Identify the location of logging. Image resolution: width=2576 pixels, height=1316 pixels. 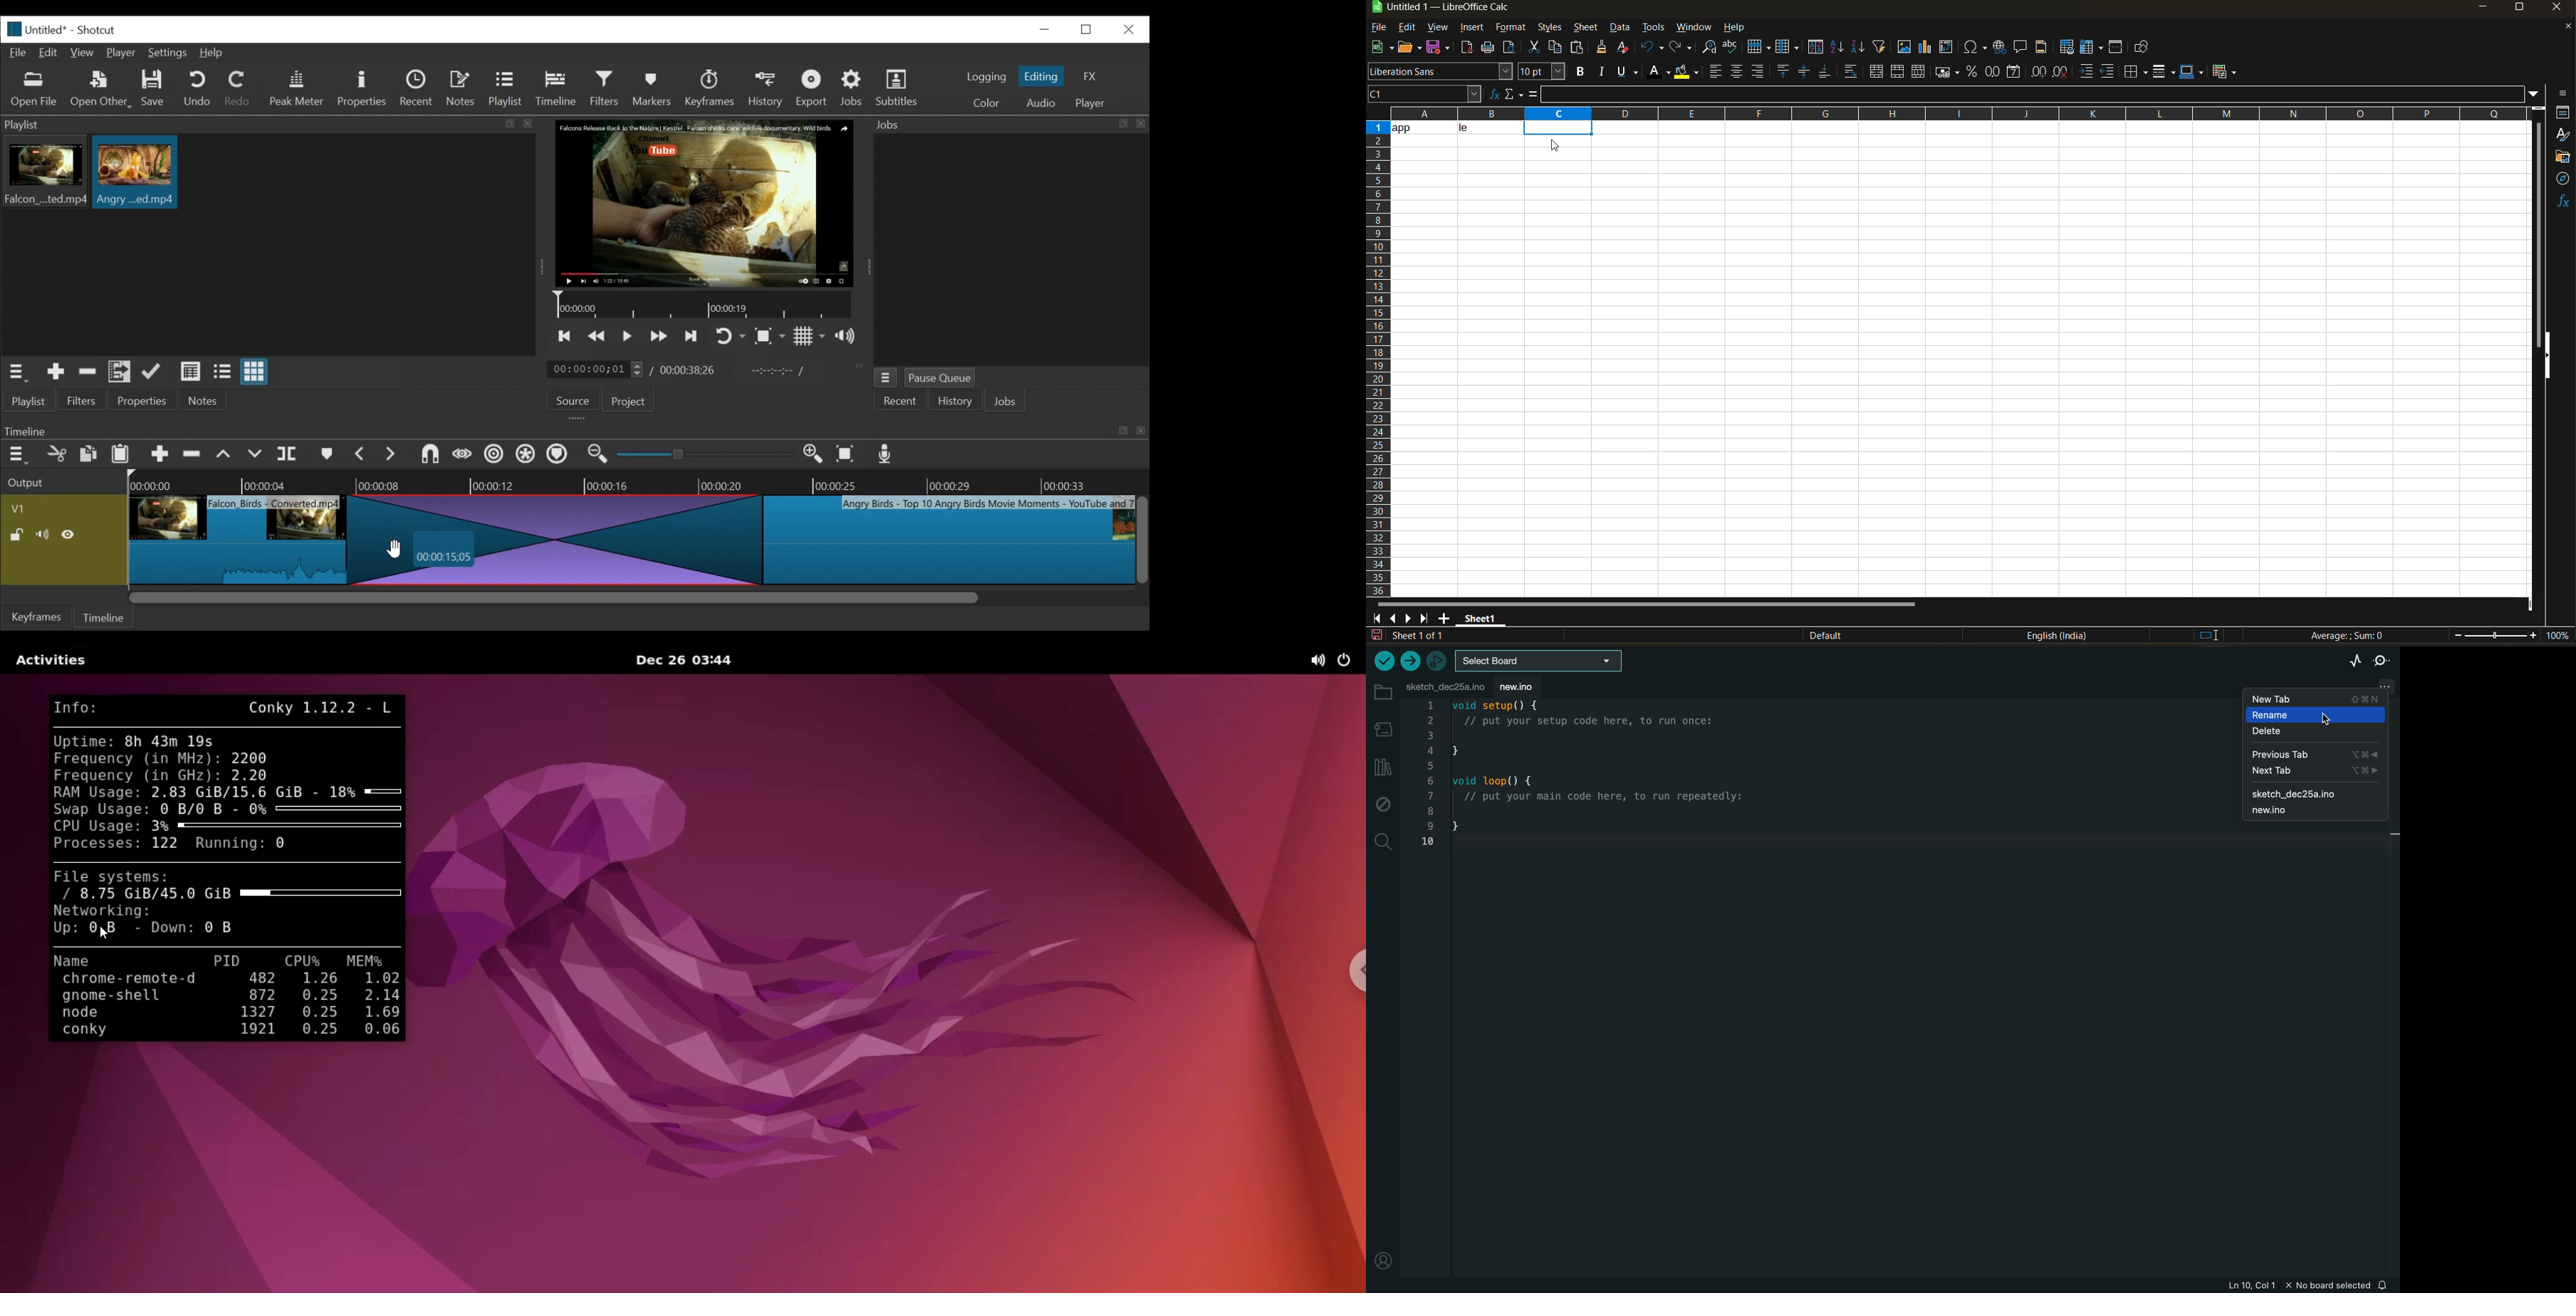
(986, 77).